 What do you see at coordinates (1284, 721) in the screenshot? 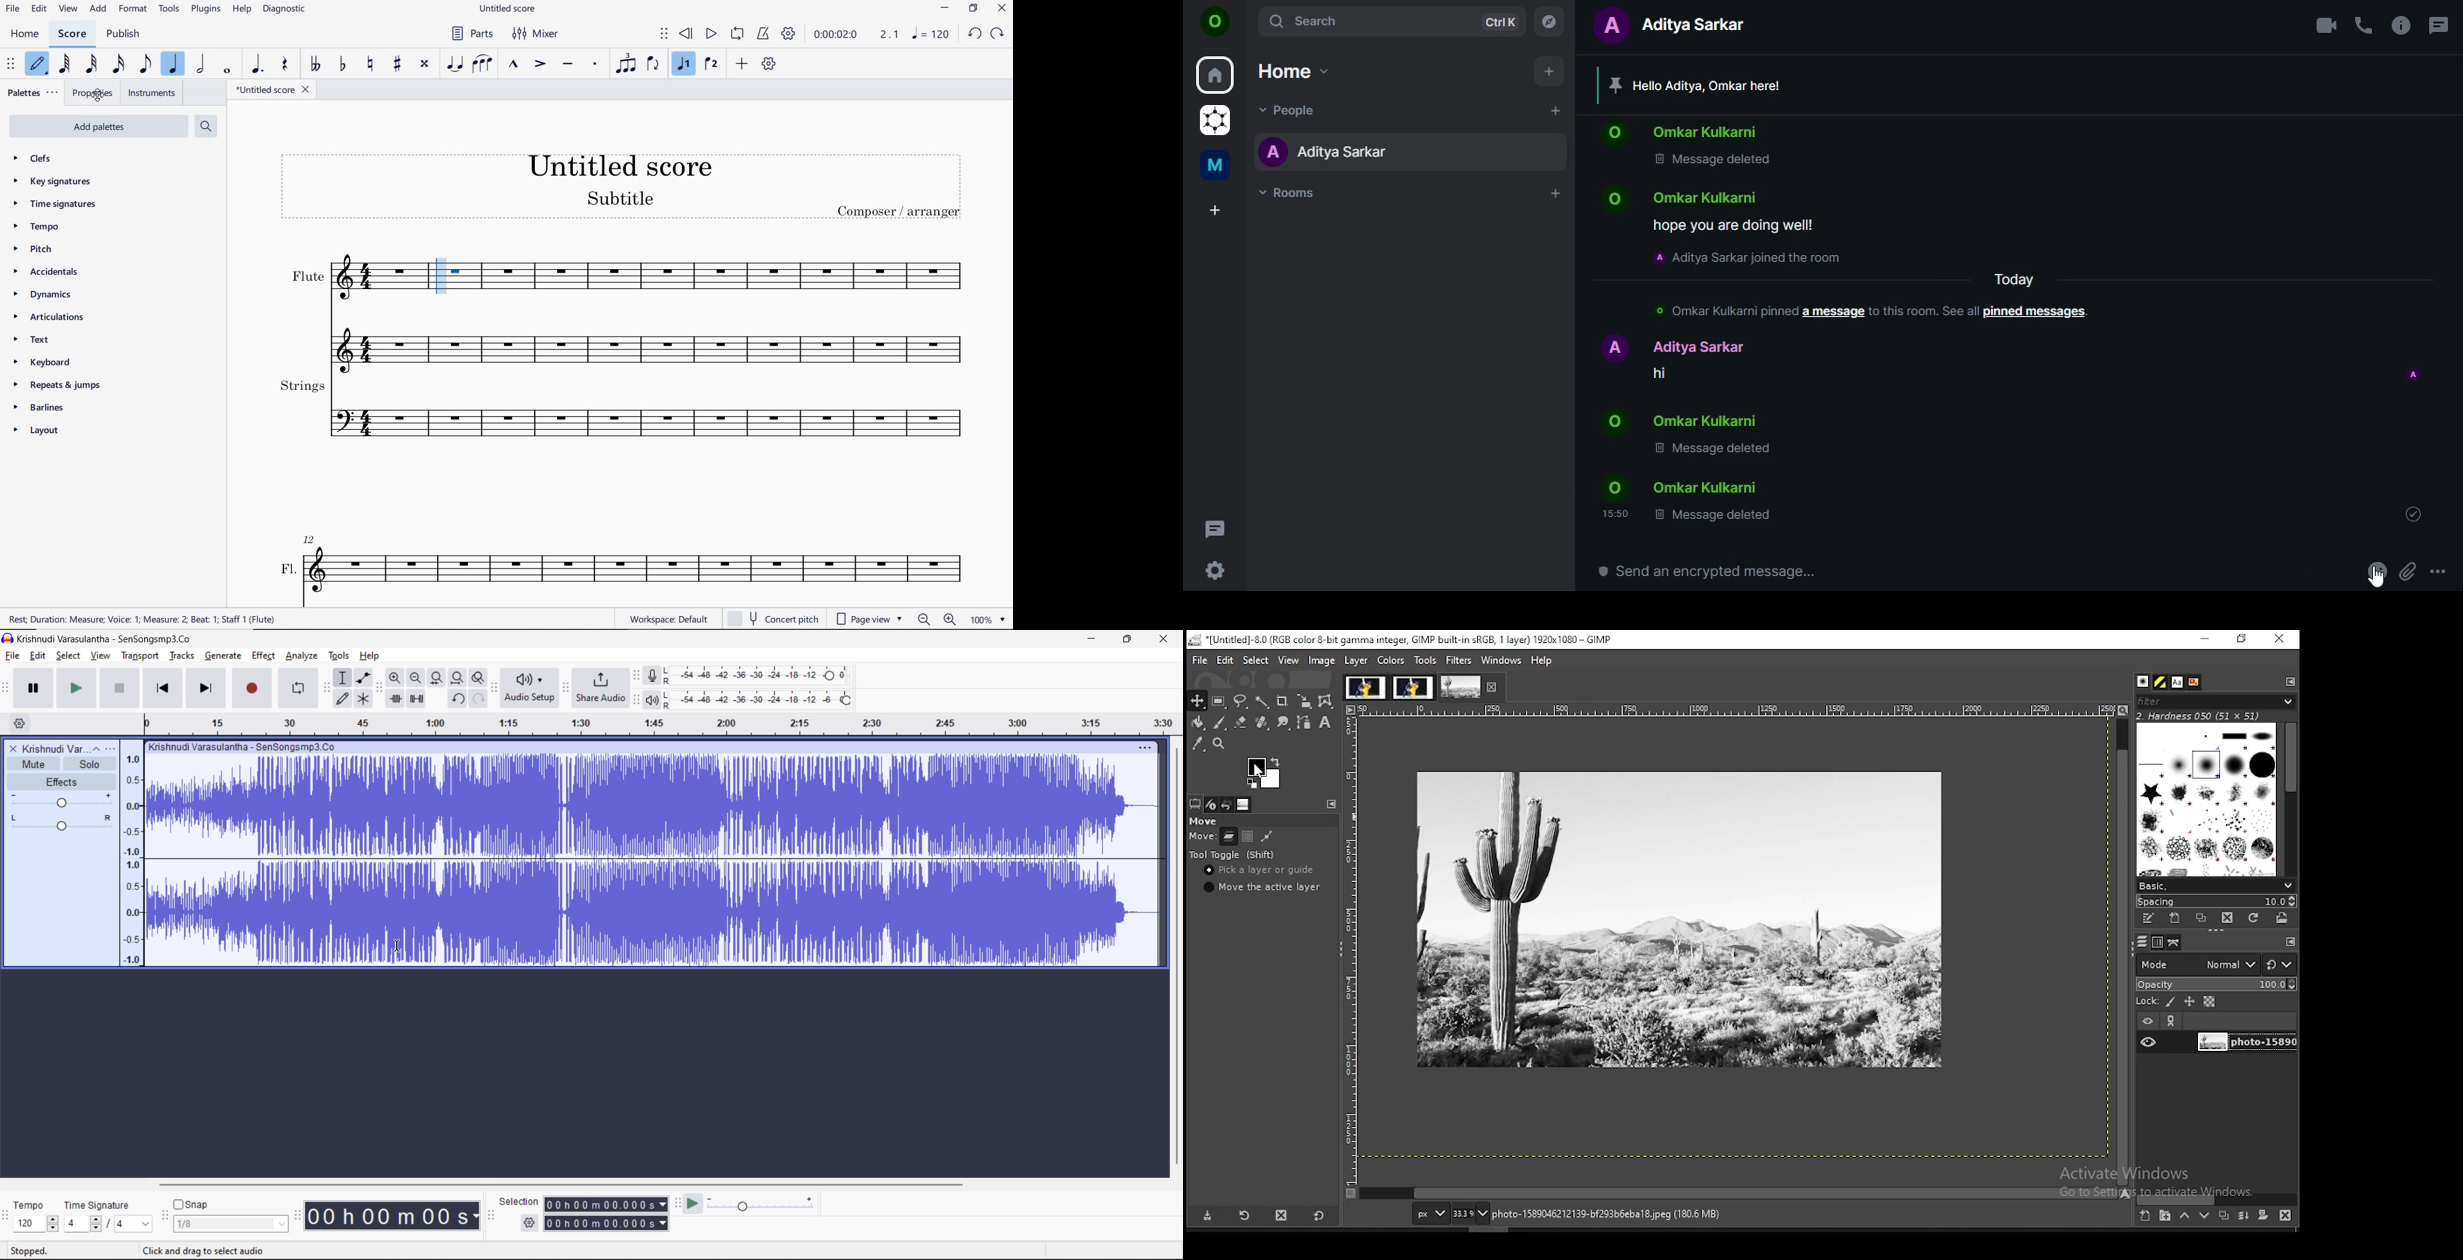
I see `smudge tool` at bounding box center [1284, 721].